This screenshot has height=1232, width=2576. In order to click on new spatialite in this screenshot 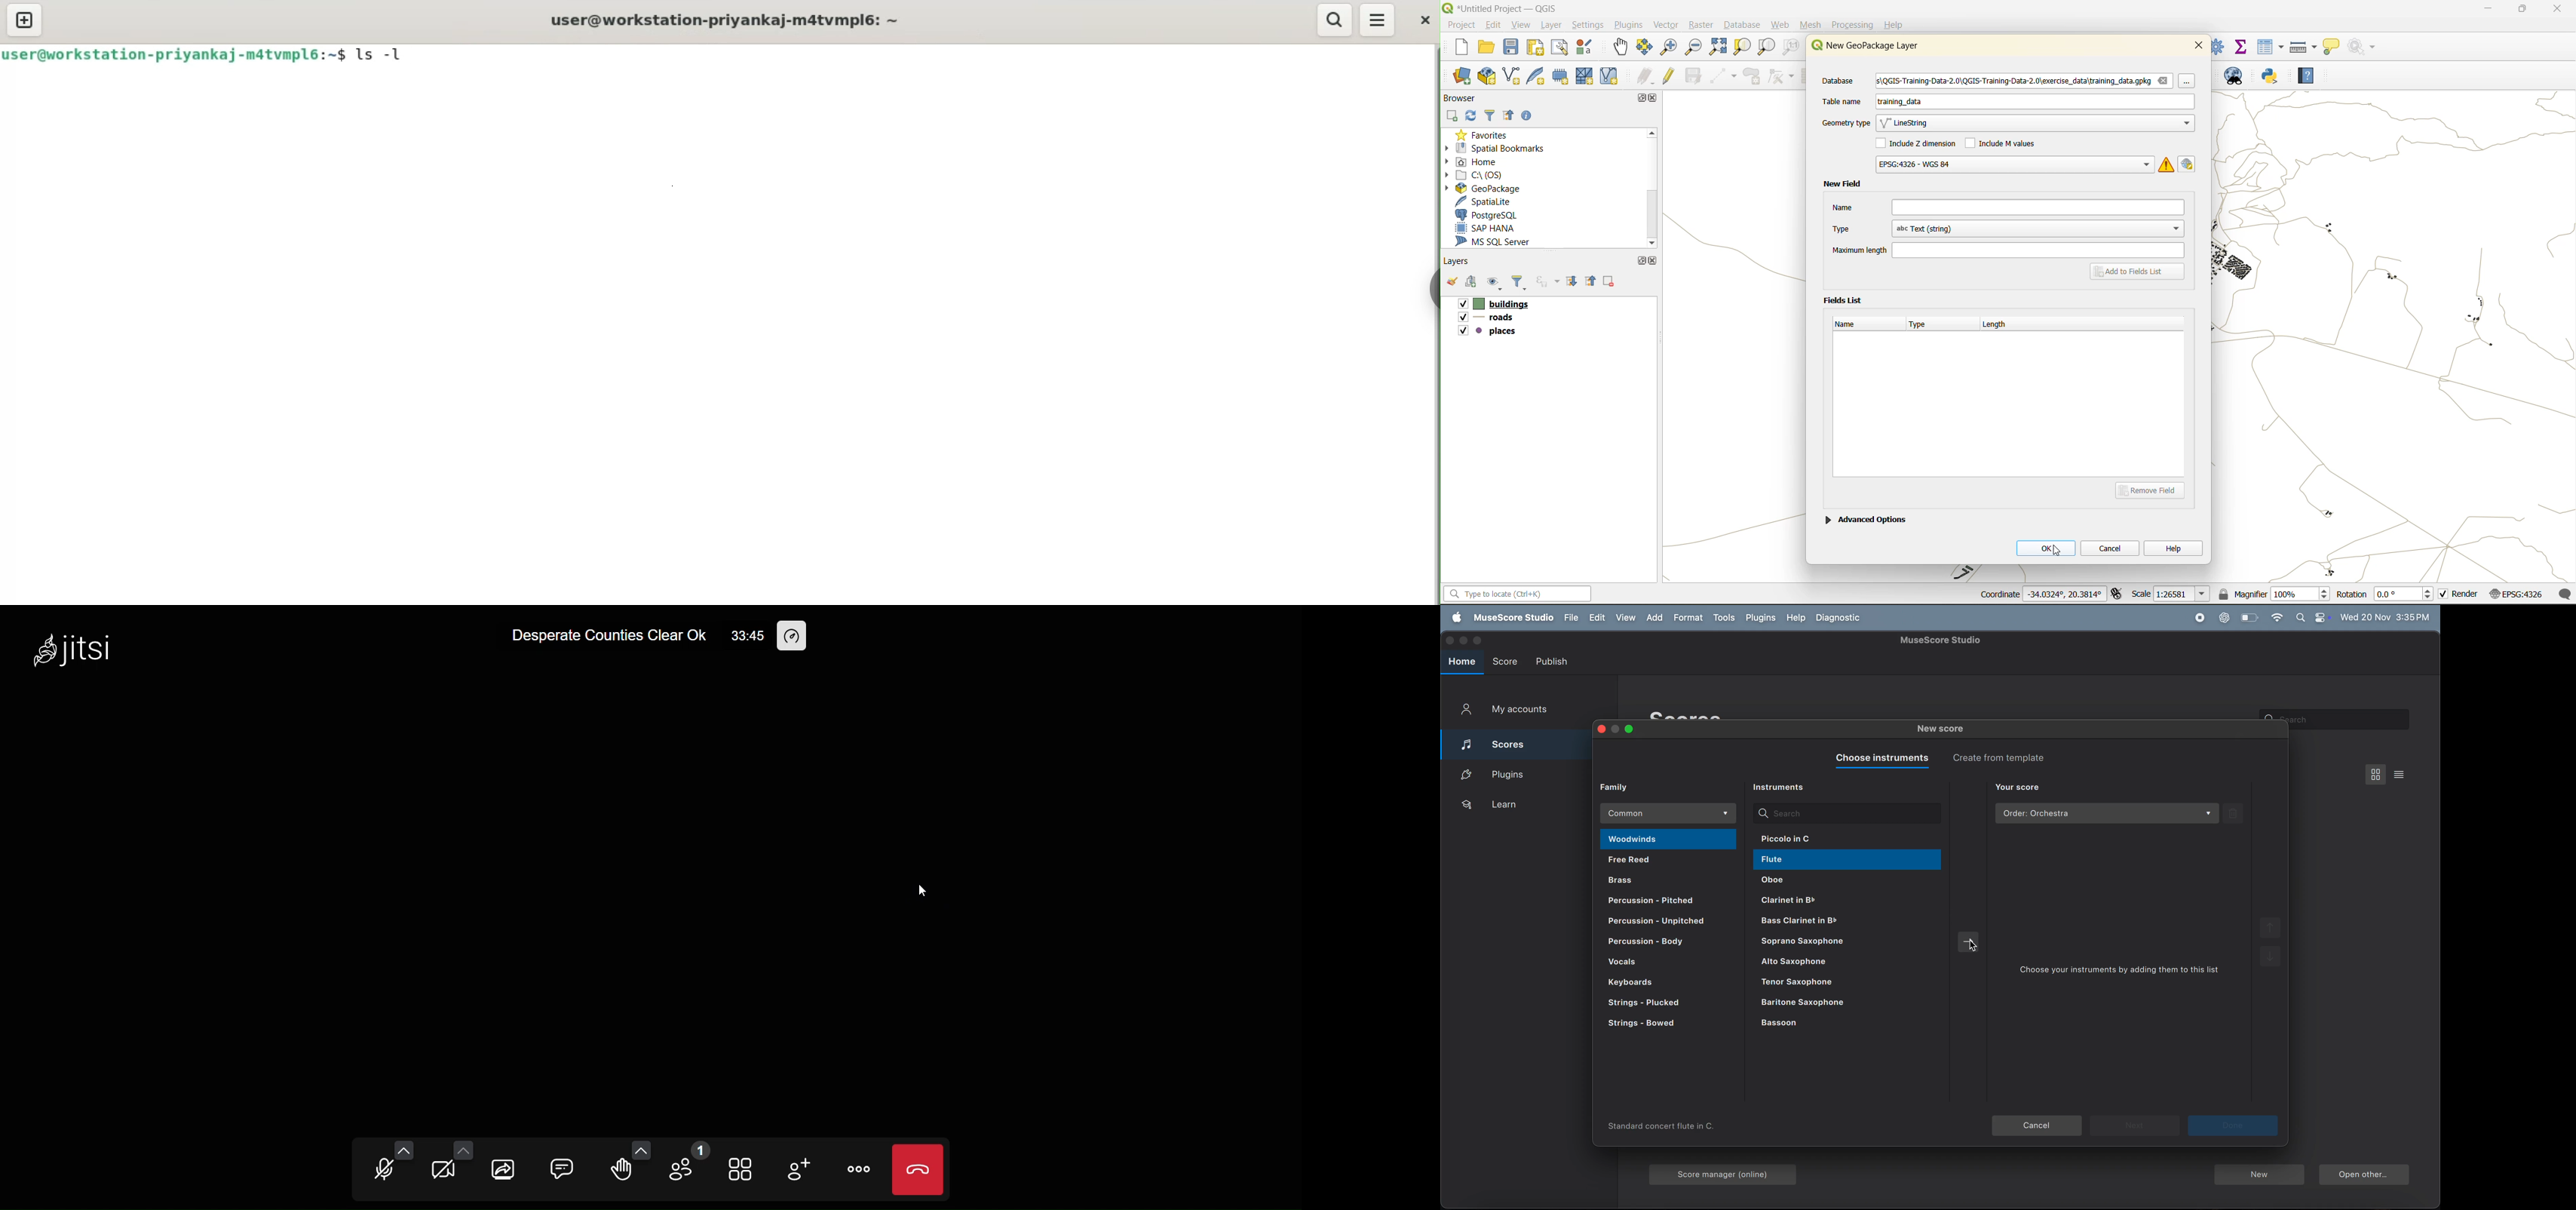, I will do `click(1538, 79)`.